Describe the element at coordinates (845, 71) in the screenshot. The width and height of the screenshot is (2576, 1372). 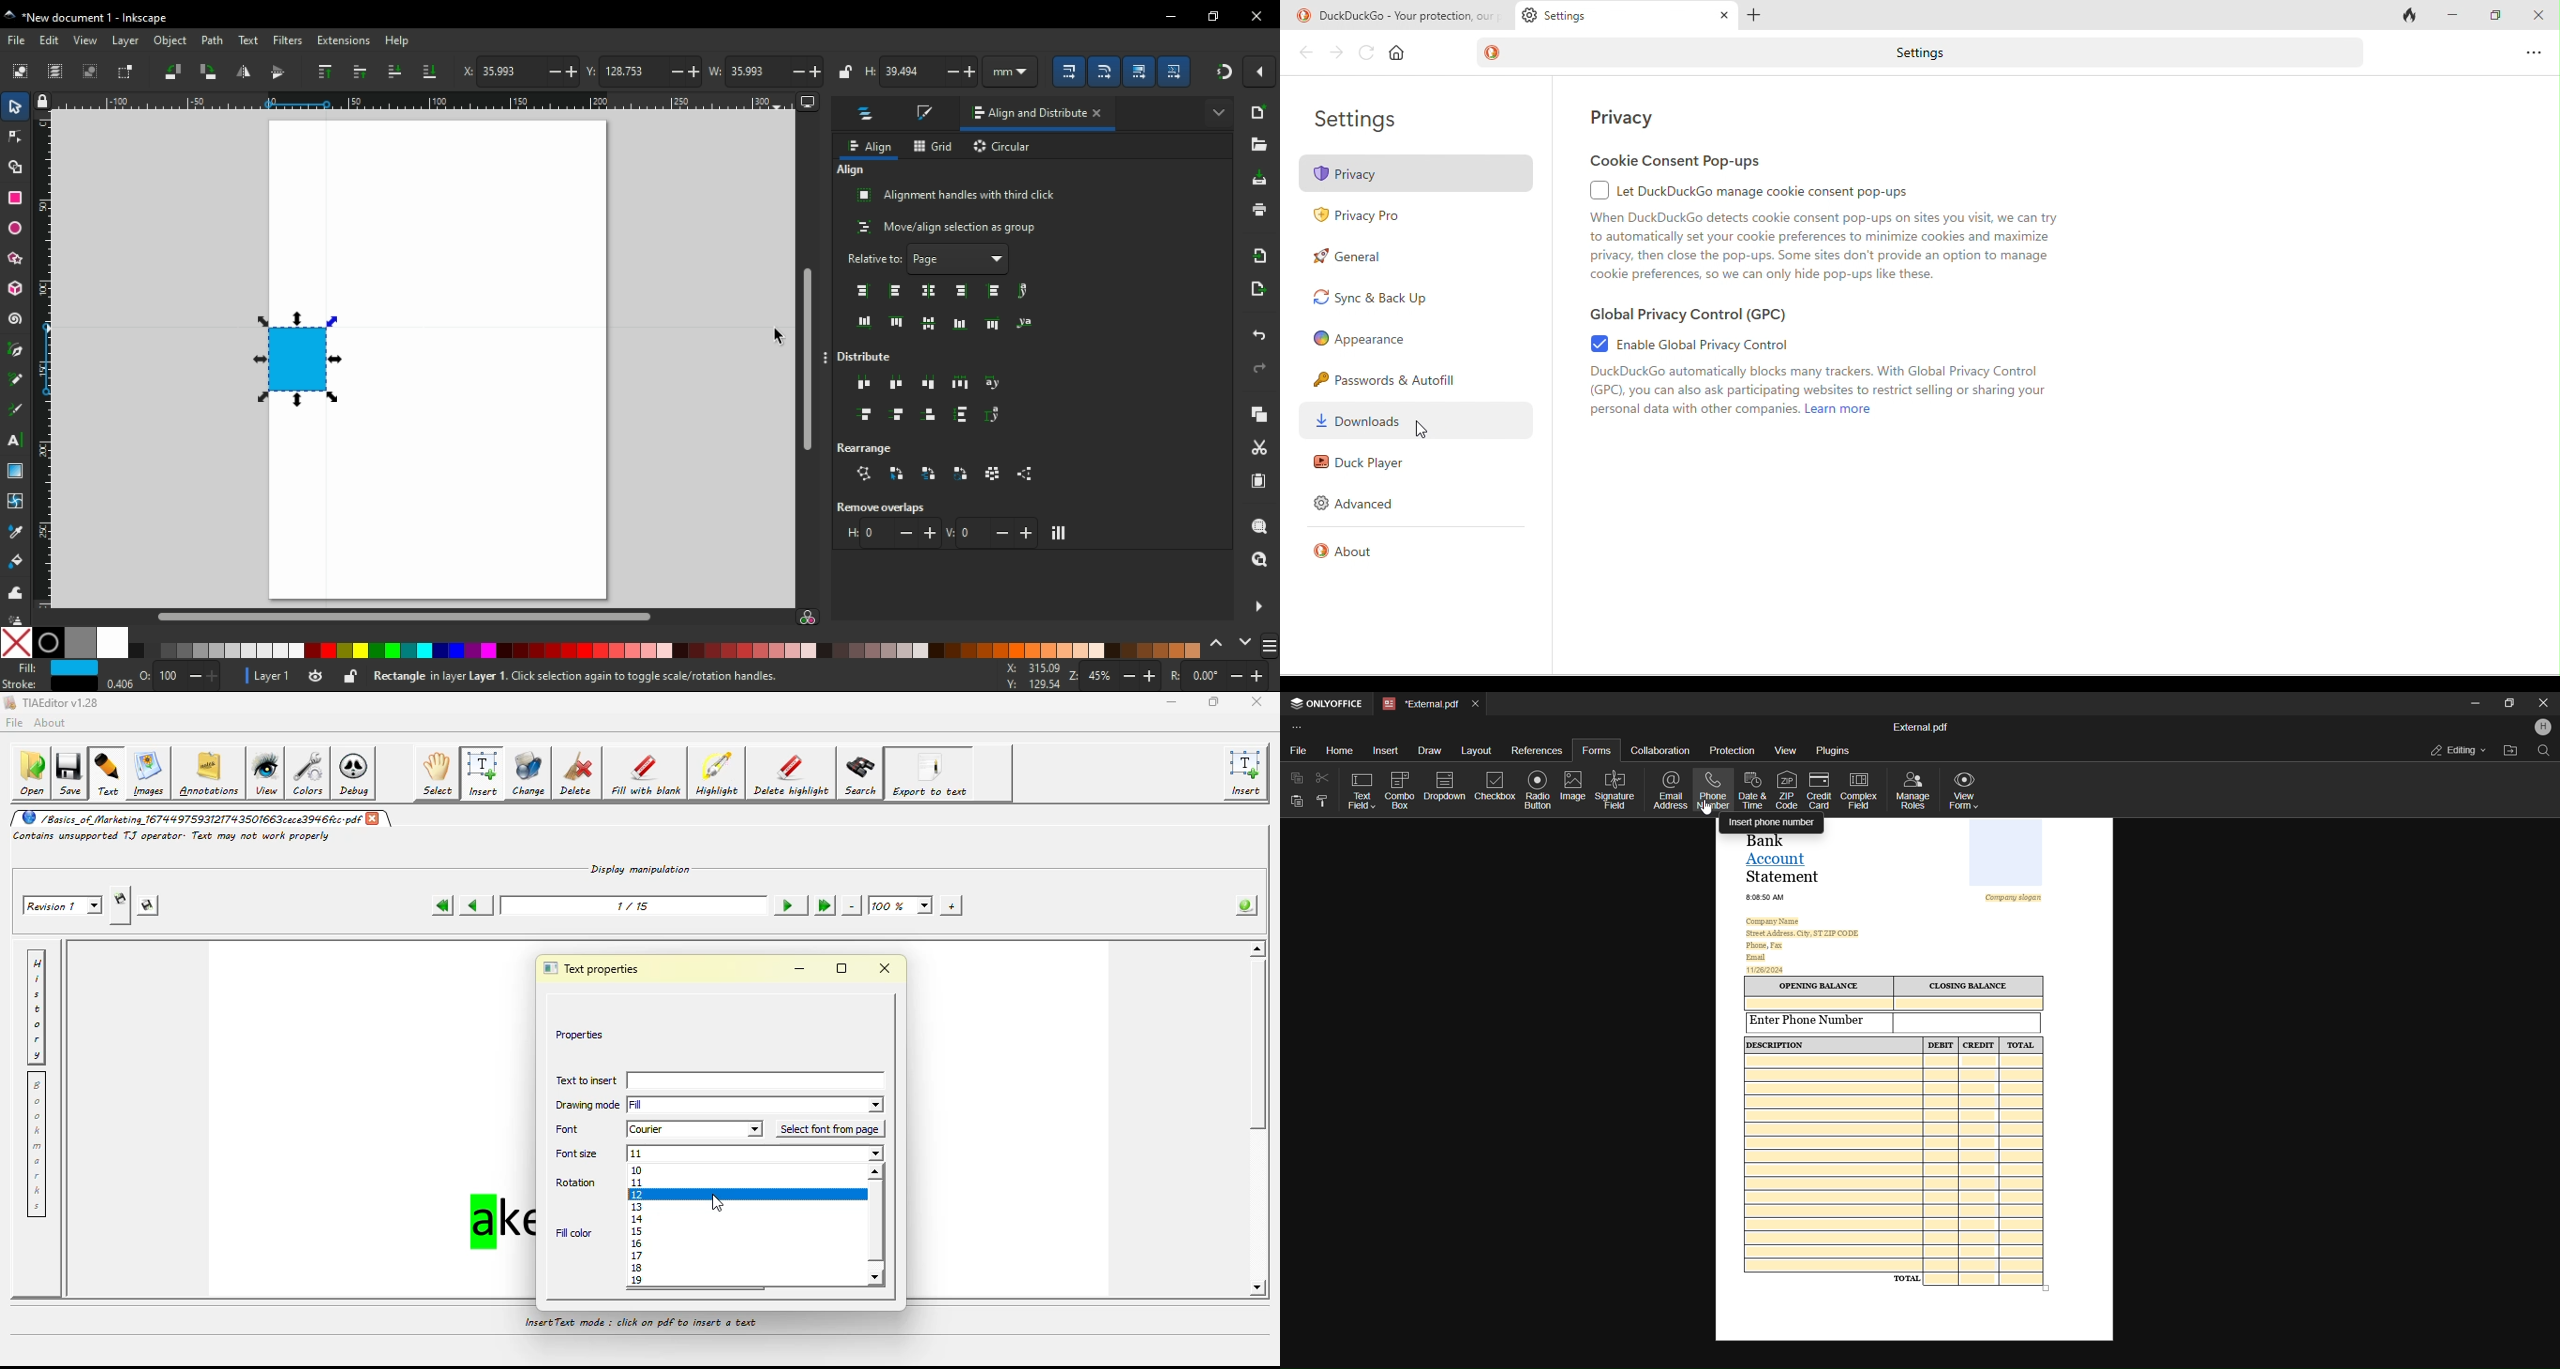
I see `lock` at that location.